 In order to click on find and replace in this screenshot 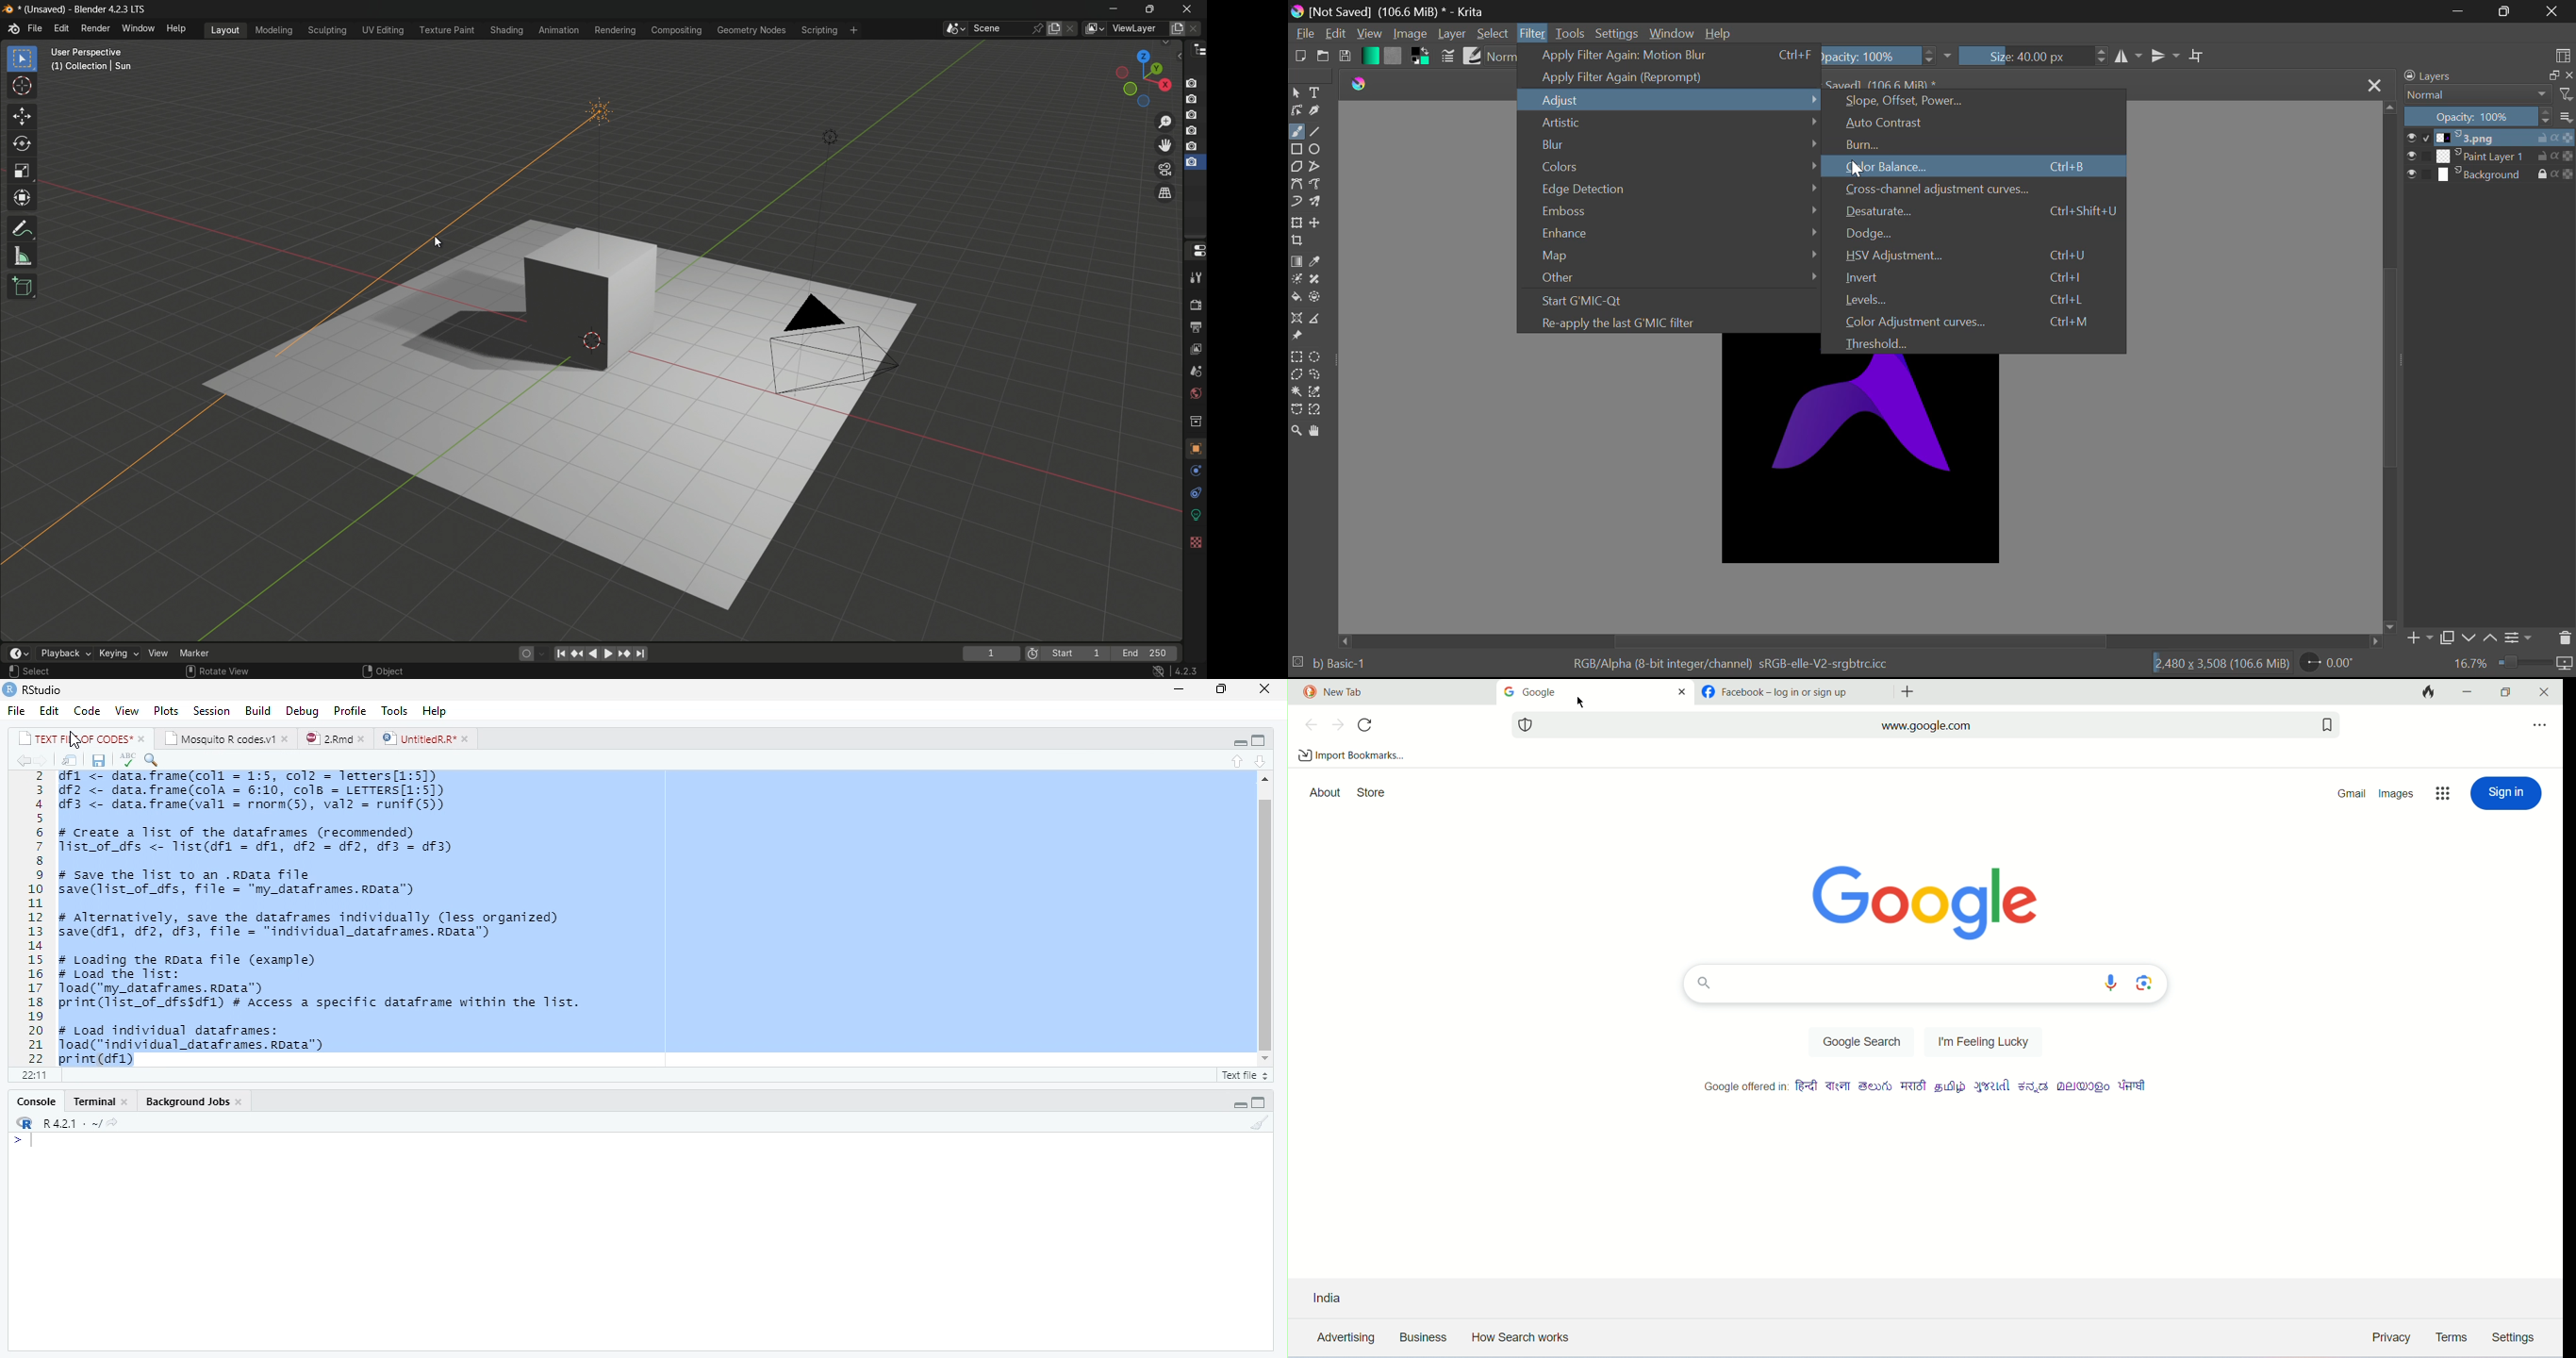, I will do `click(154, 759)`.